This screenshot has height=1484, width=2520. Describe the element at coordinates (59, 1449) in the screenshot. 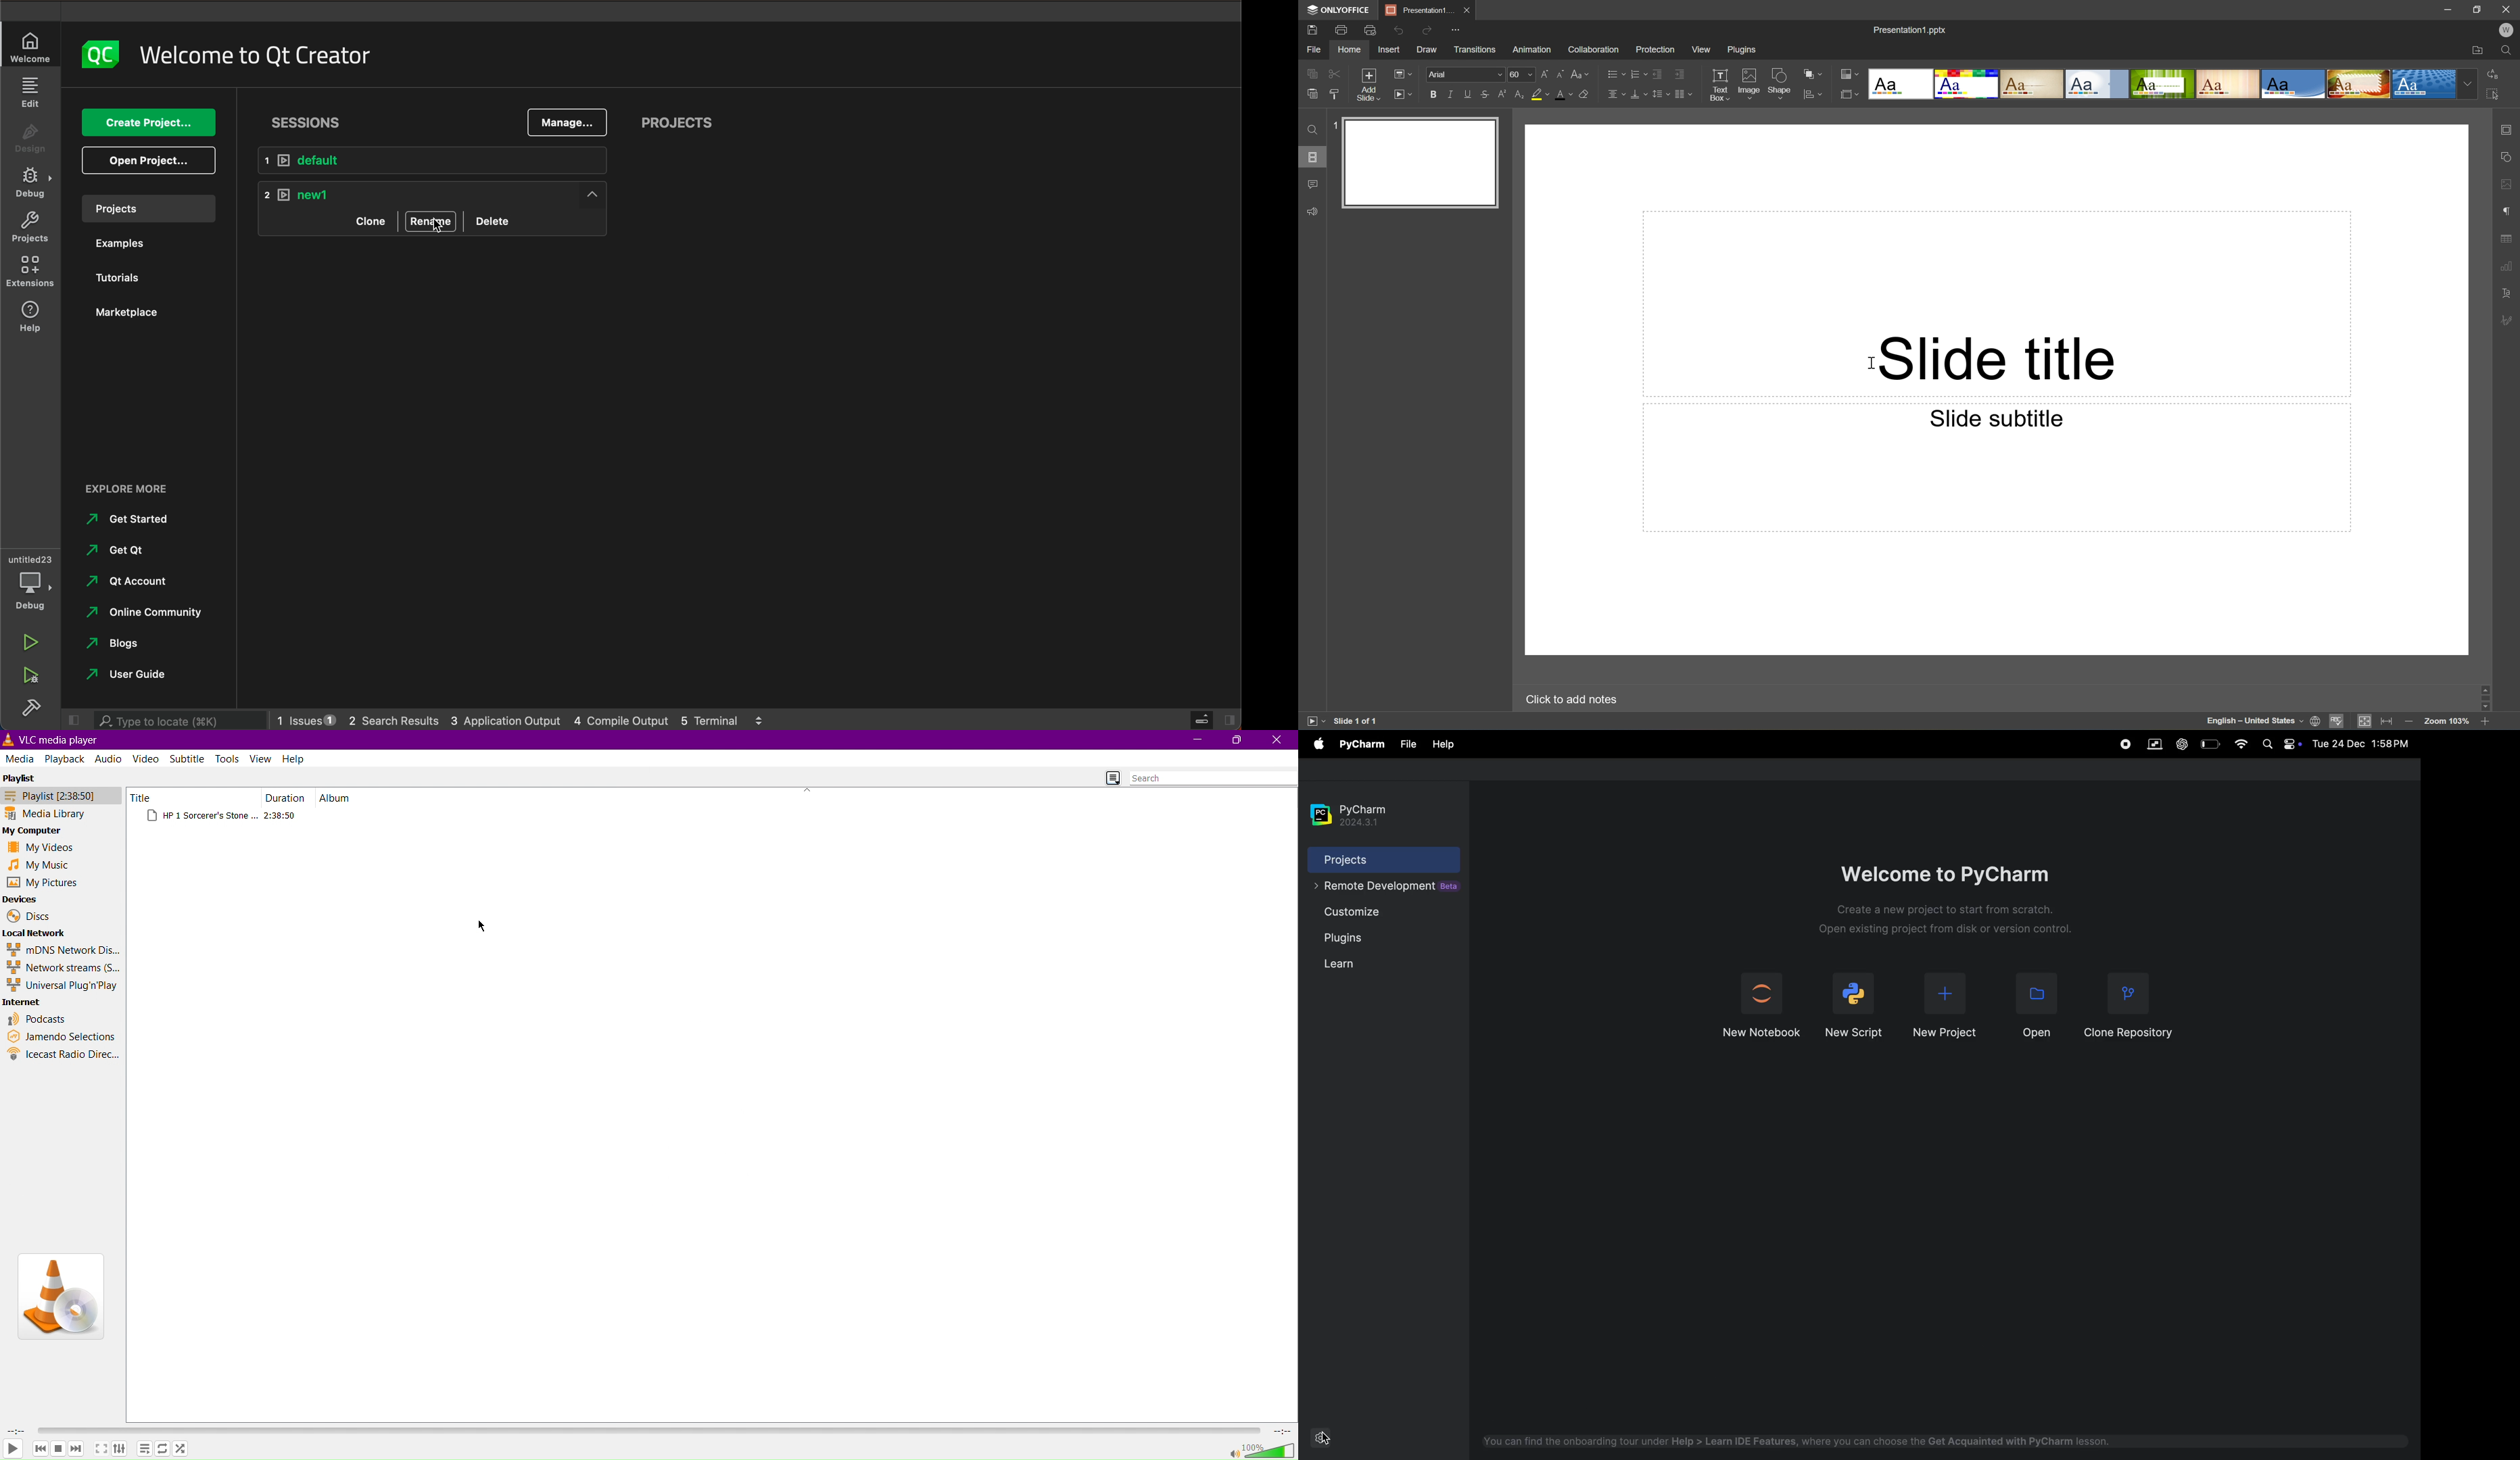

I see `Stop` at that location.